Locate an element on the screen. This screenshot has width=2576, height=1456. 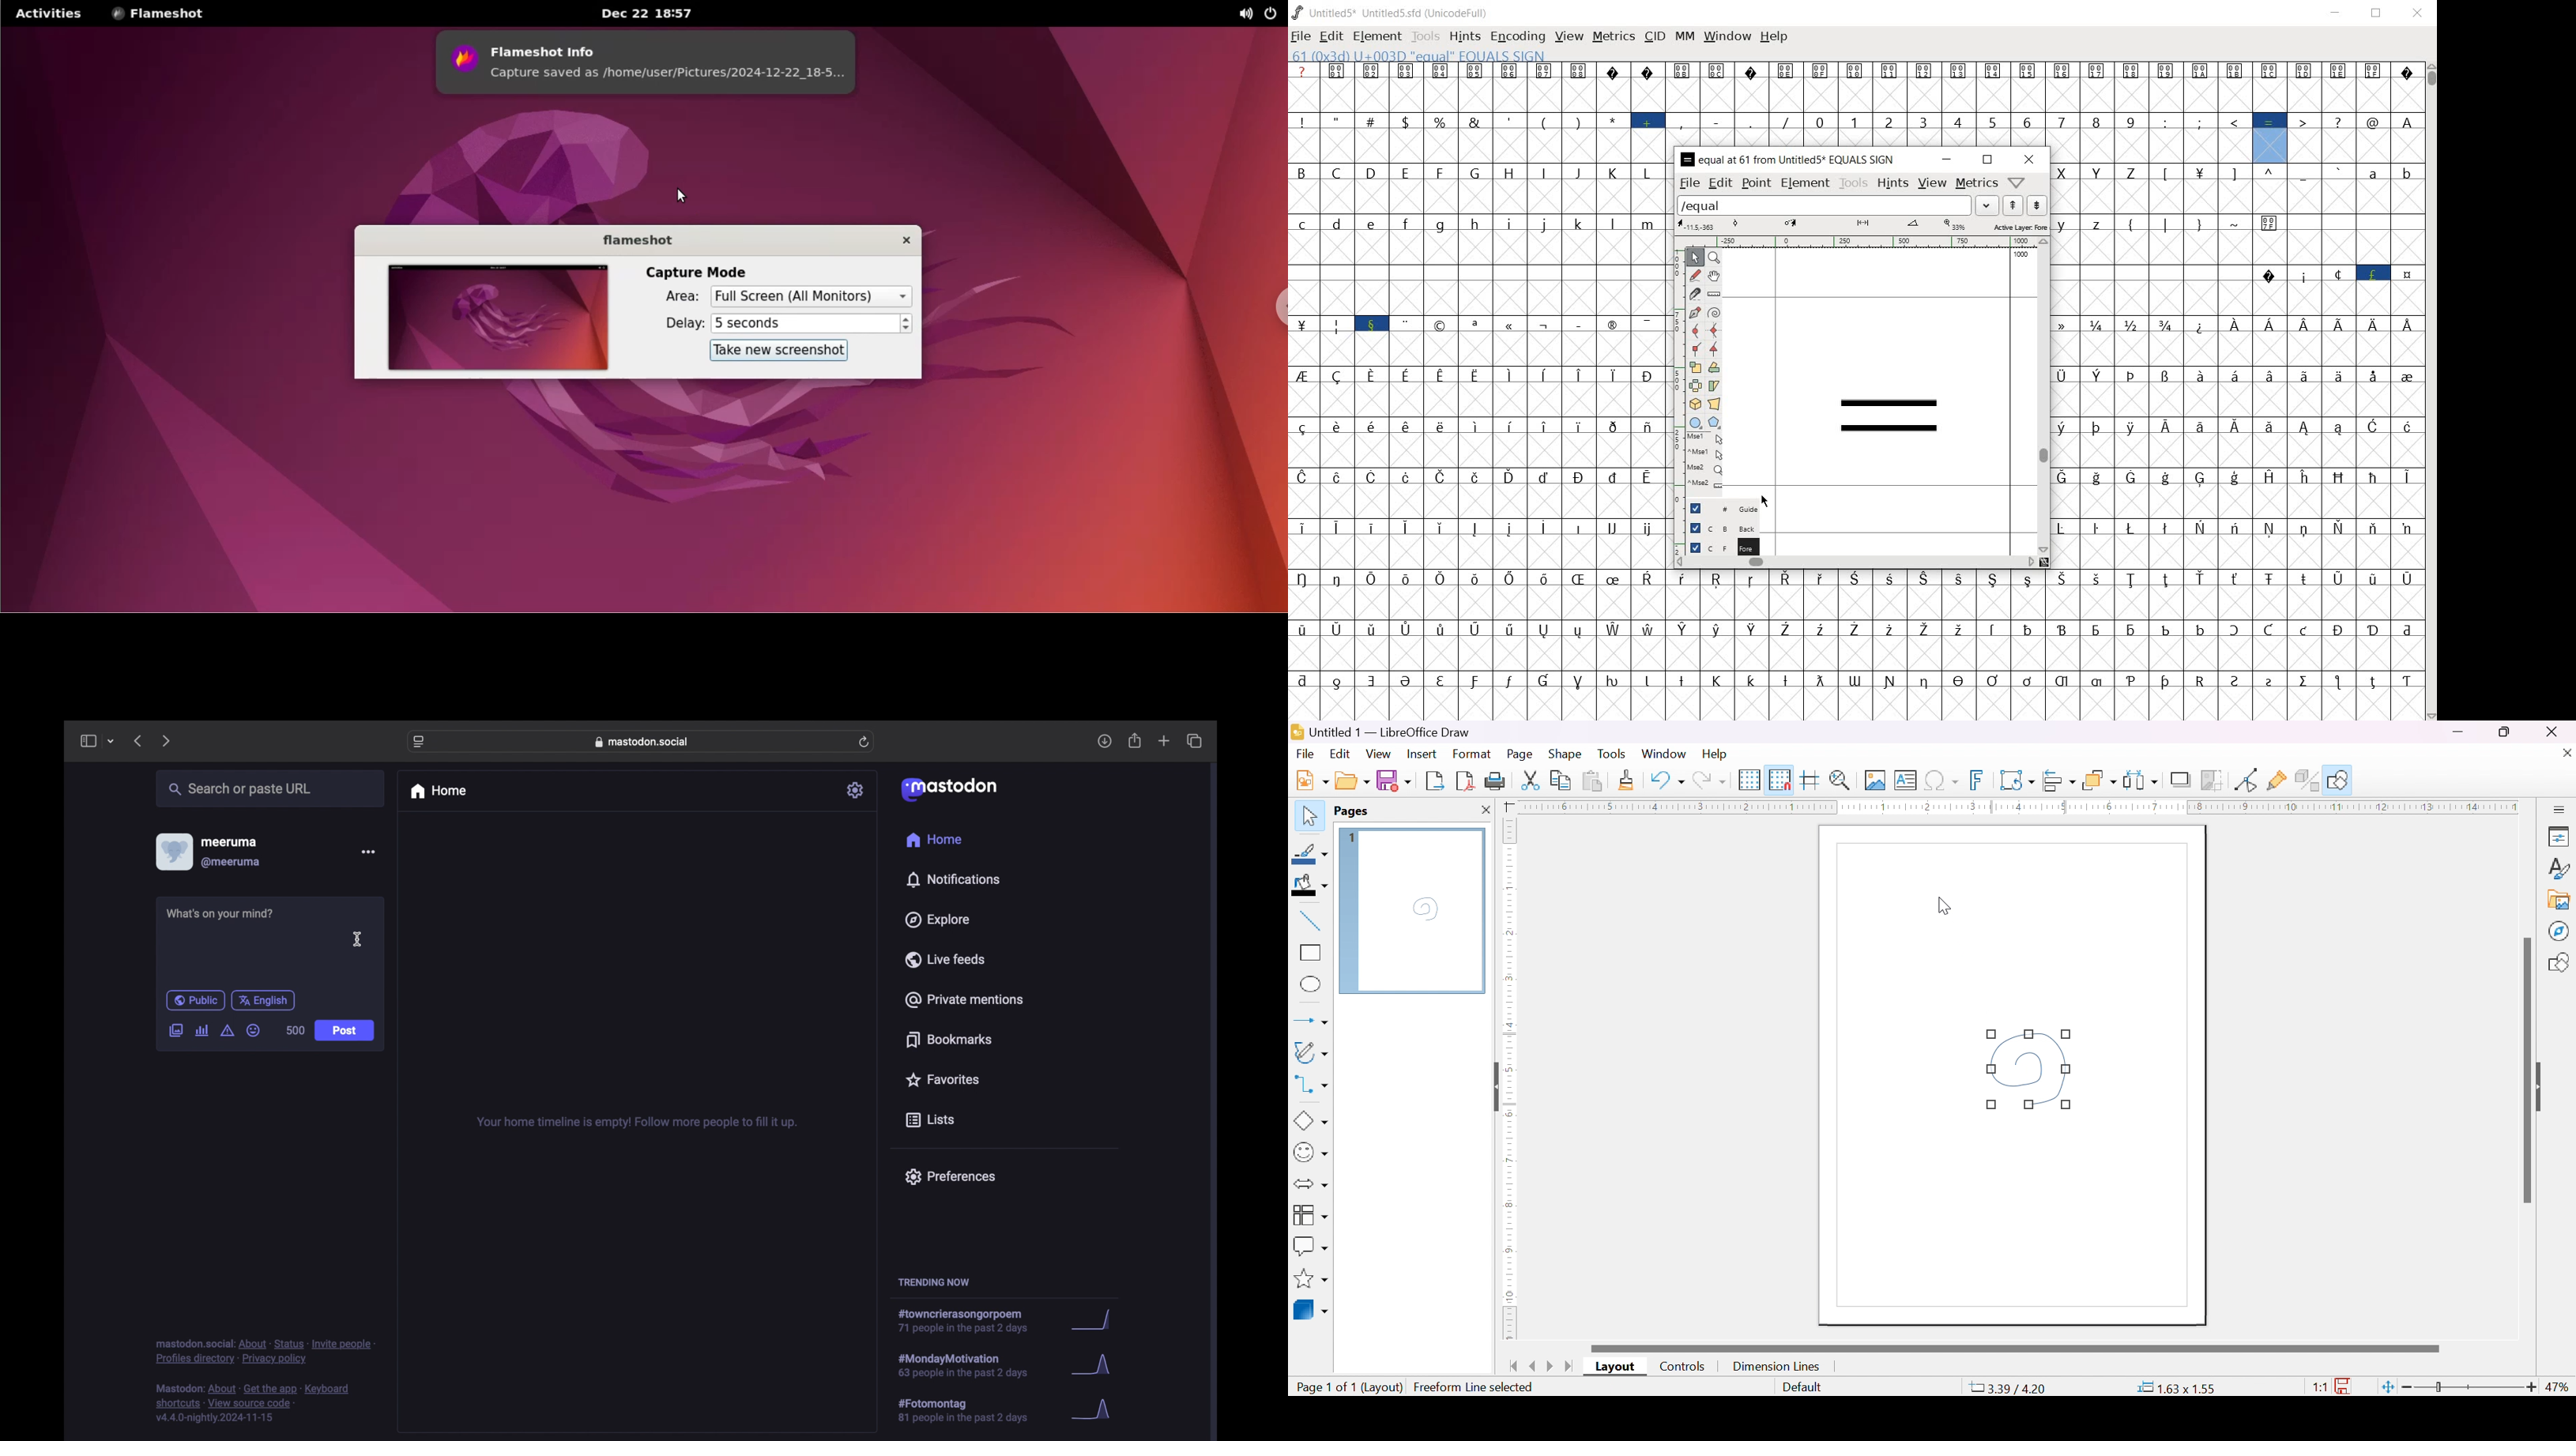
favorites is located at coordinates (942, 1079).